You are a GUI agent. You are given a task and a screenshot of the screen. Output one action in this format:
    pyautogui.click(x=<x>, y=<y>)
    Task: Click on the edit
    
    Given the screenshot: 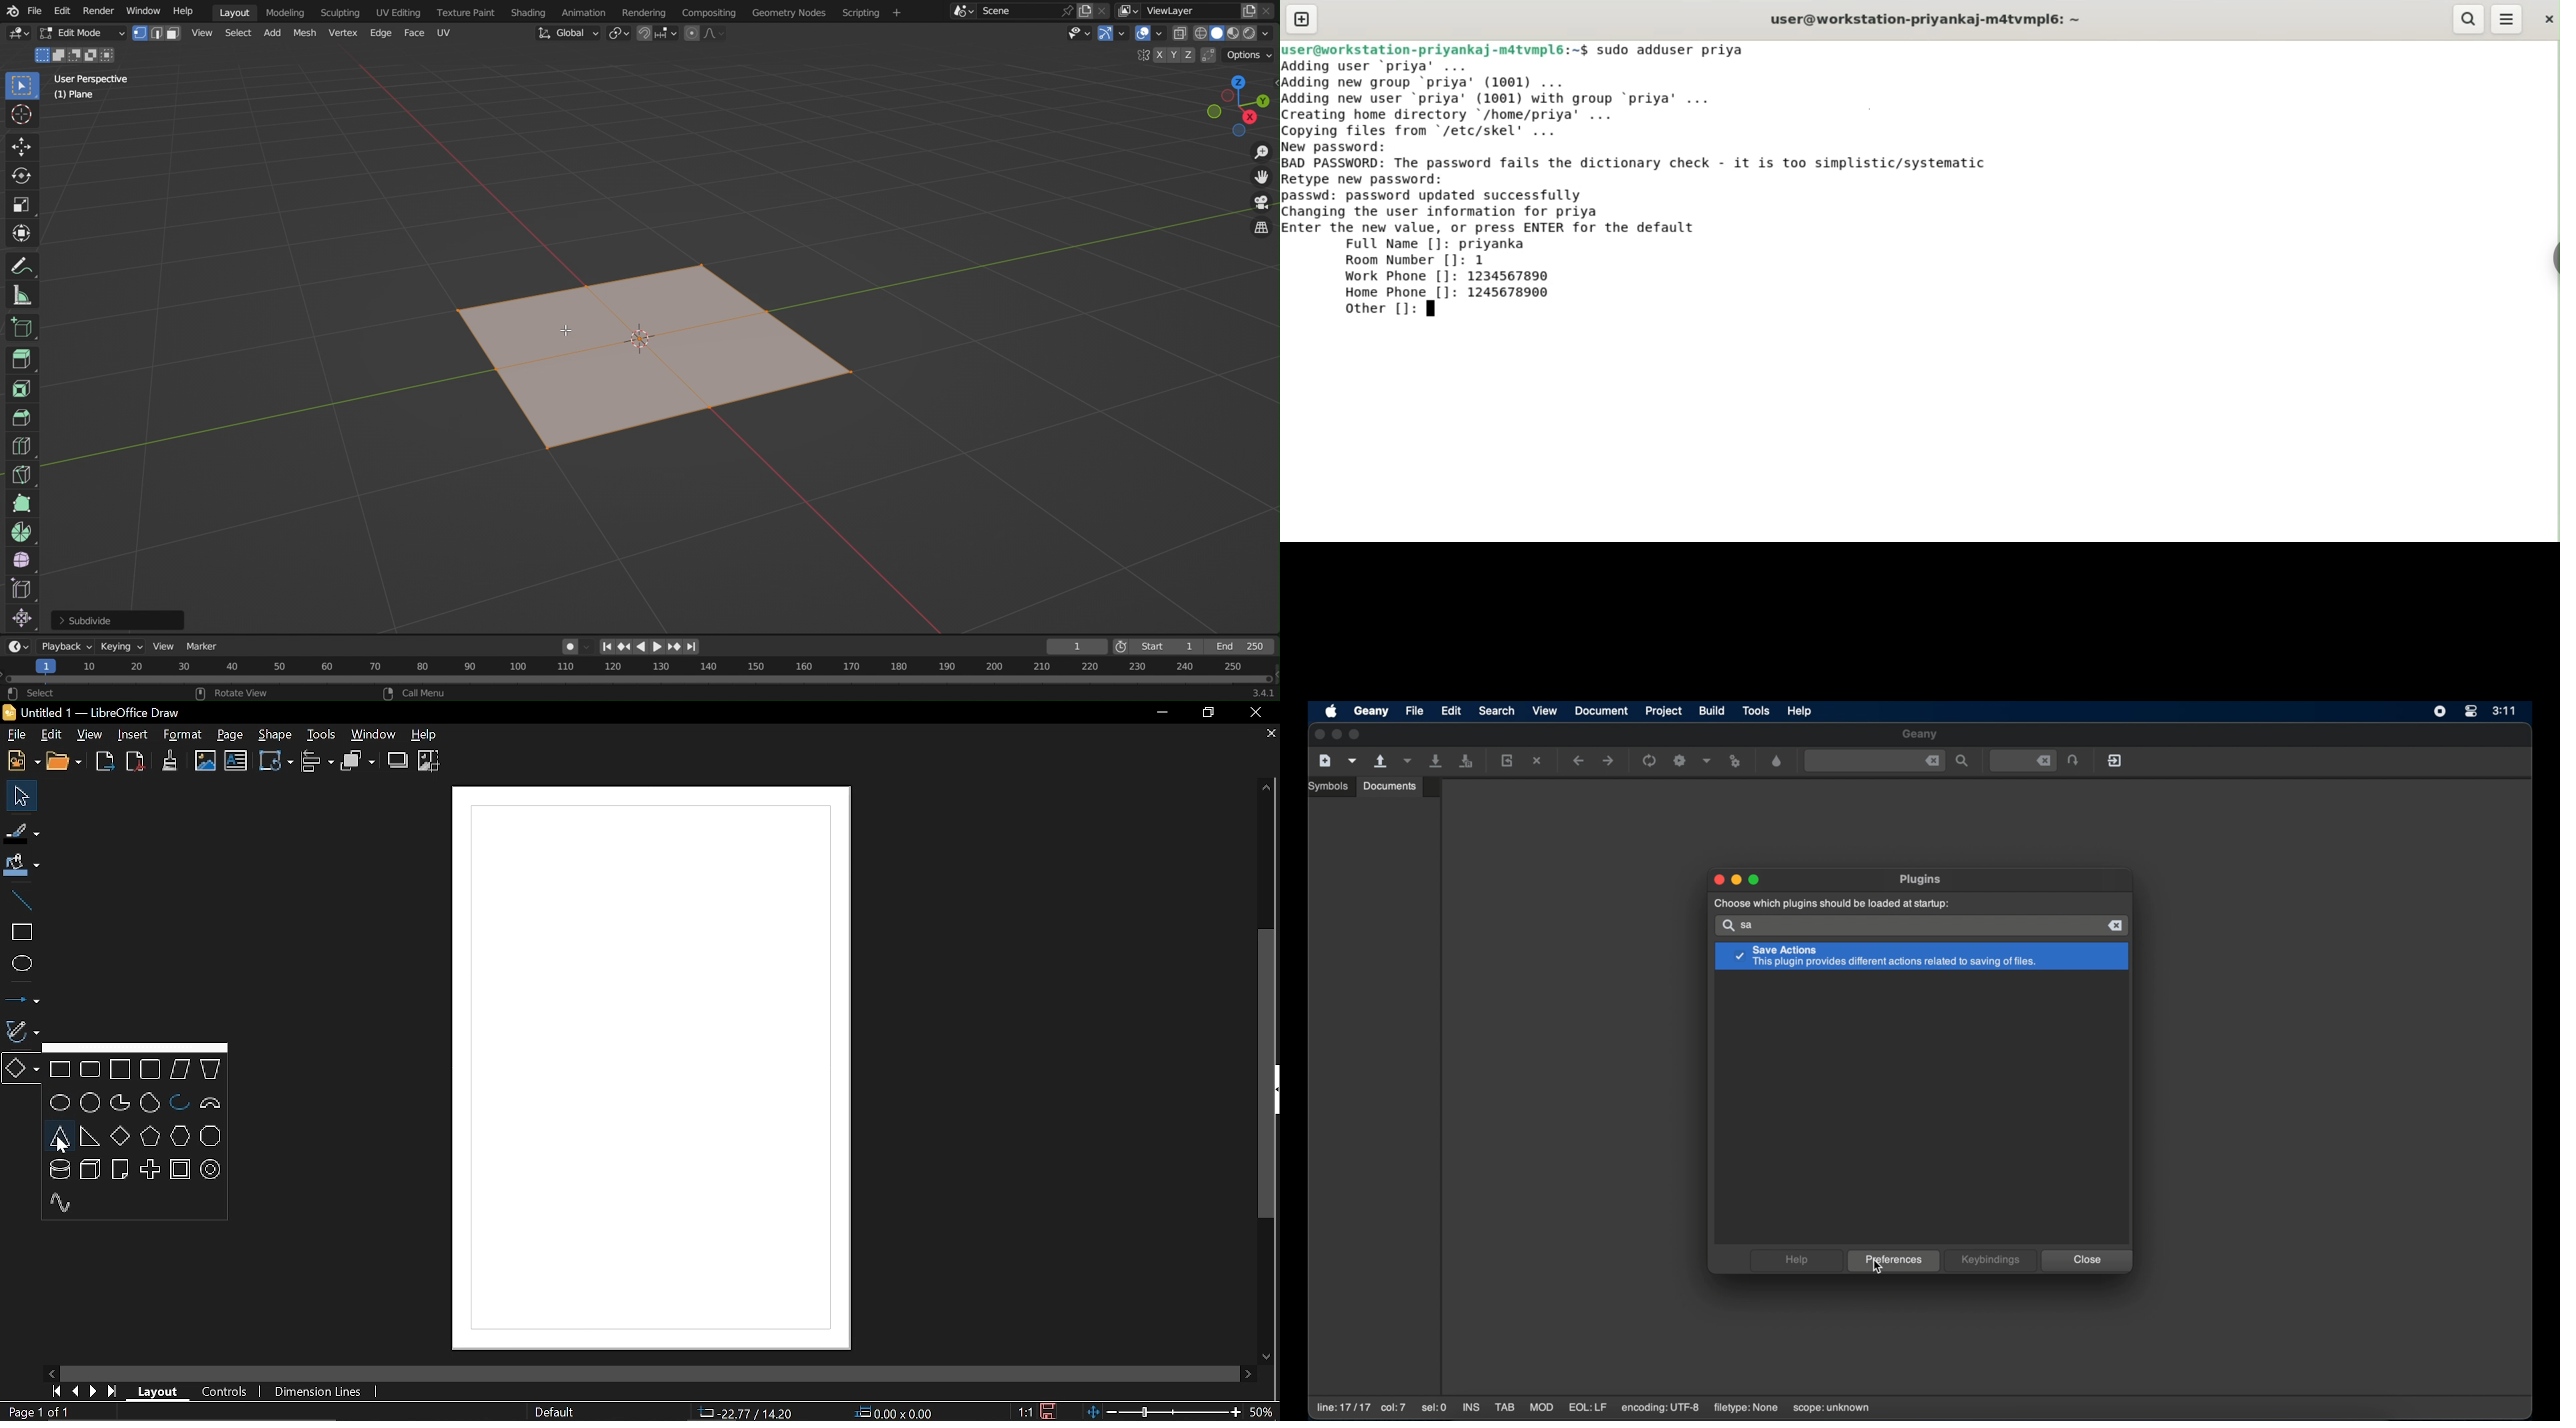 What is the action you would take?
    pyautogui.click(x=1451, y=710)
    